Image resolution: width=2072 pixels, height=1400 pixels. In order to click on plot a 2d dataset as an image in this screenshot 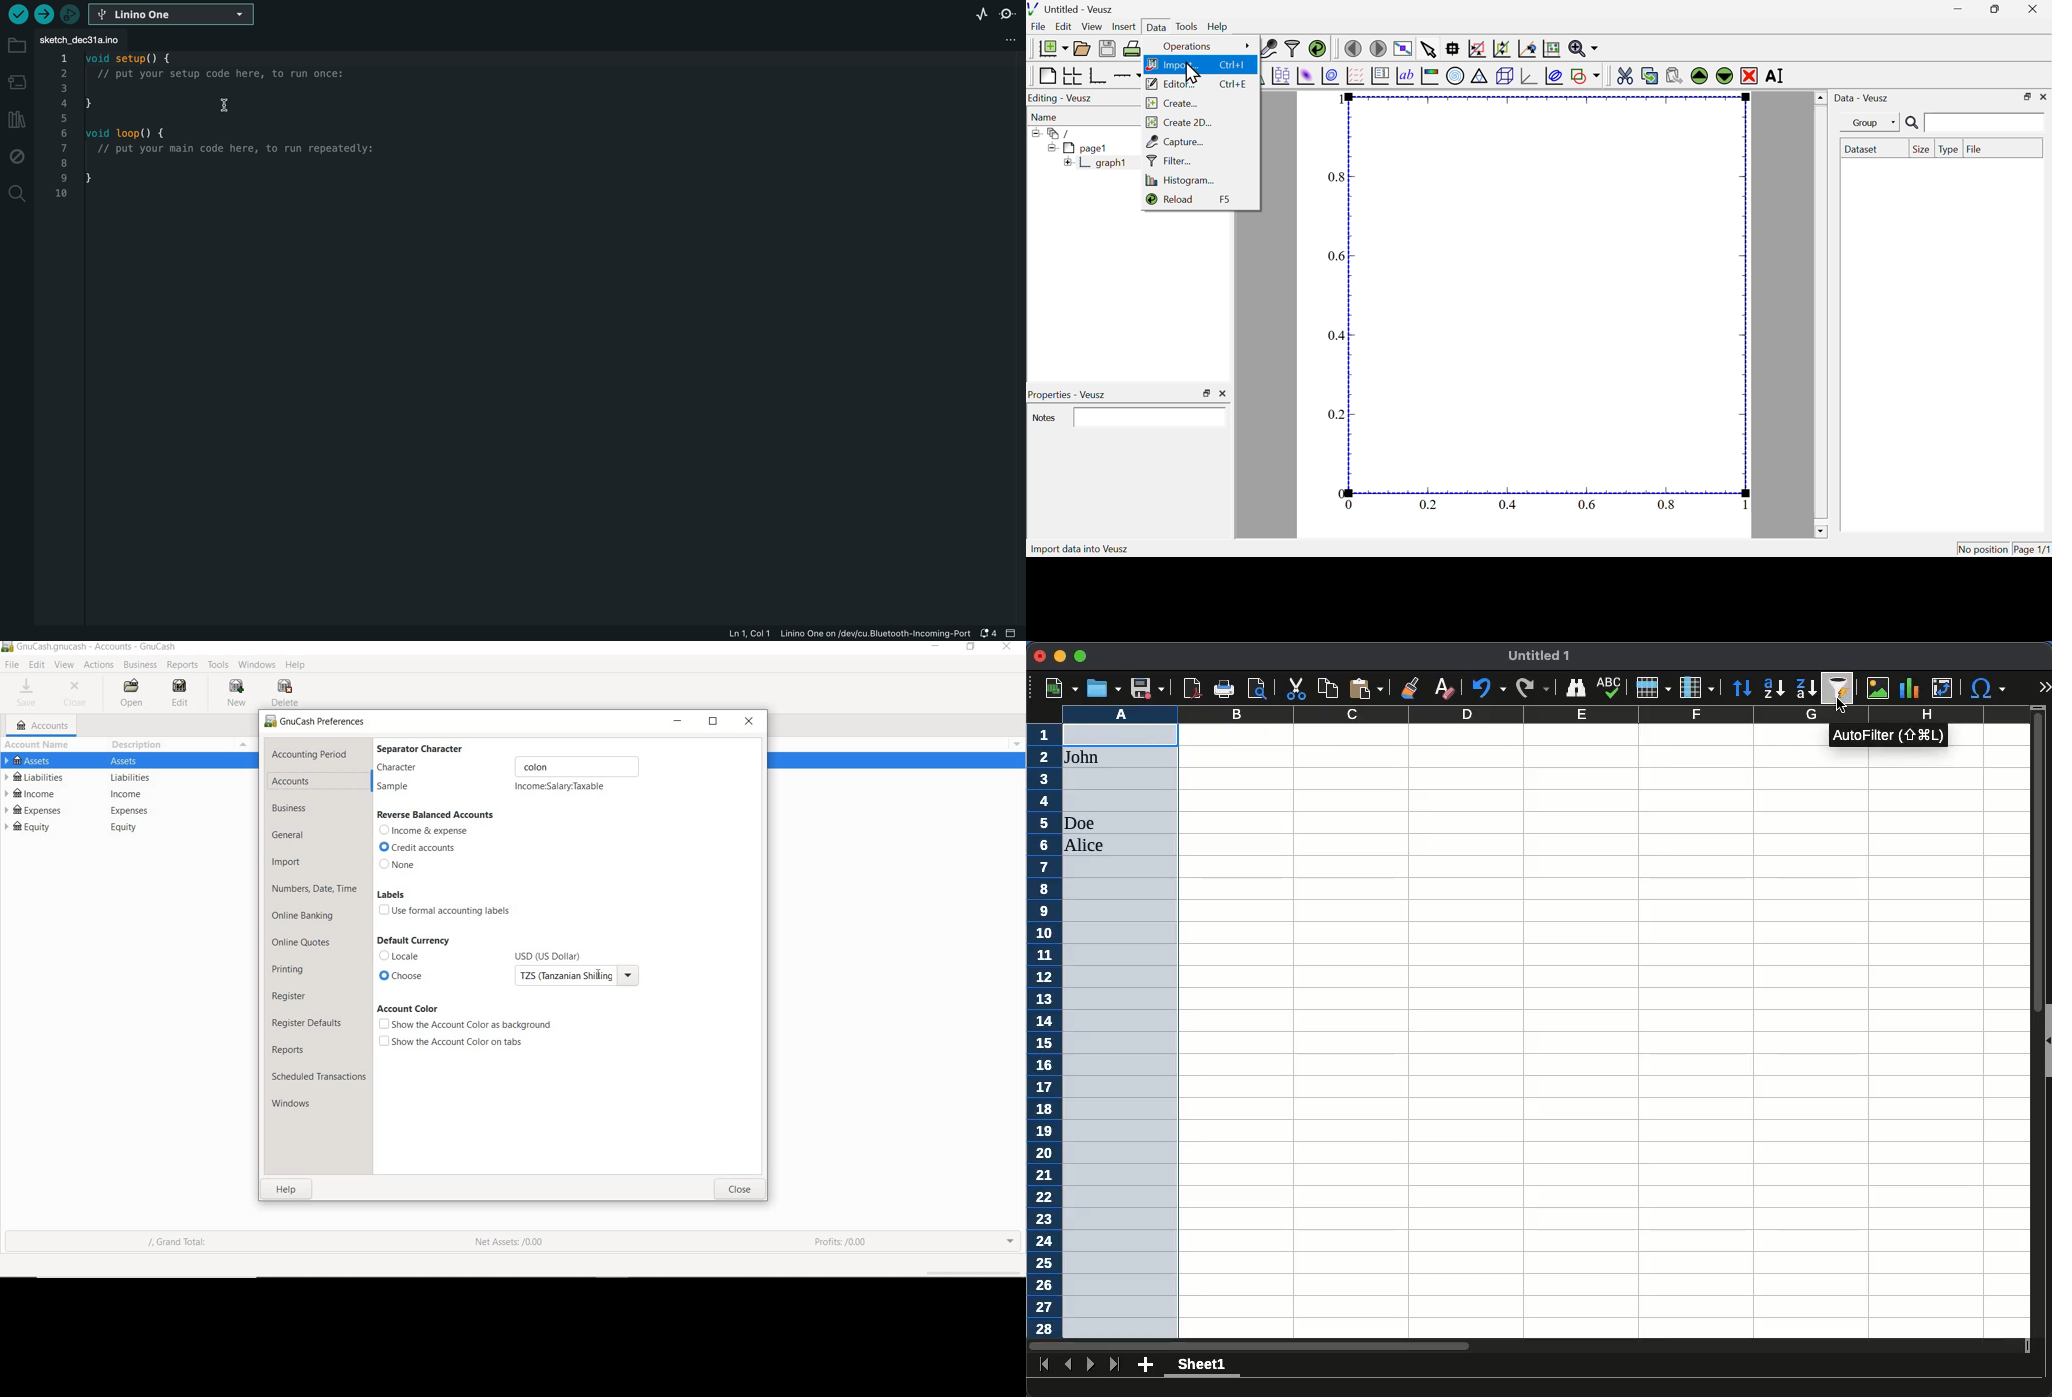, I will do `click(1306, 75)`.